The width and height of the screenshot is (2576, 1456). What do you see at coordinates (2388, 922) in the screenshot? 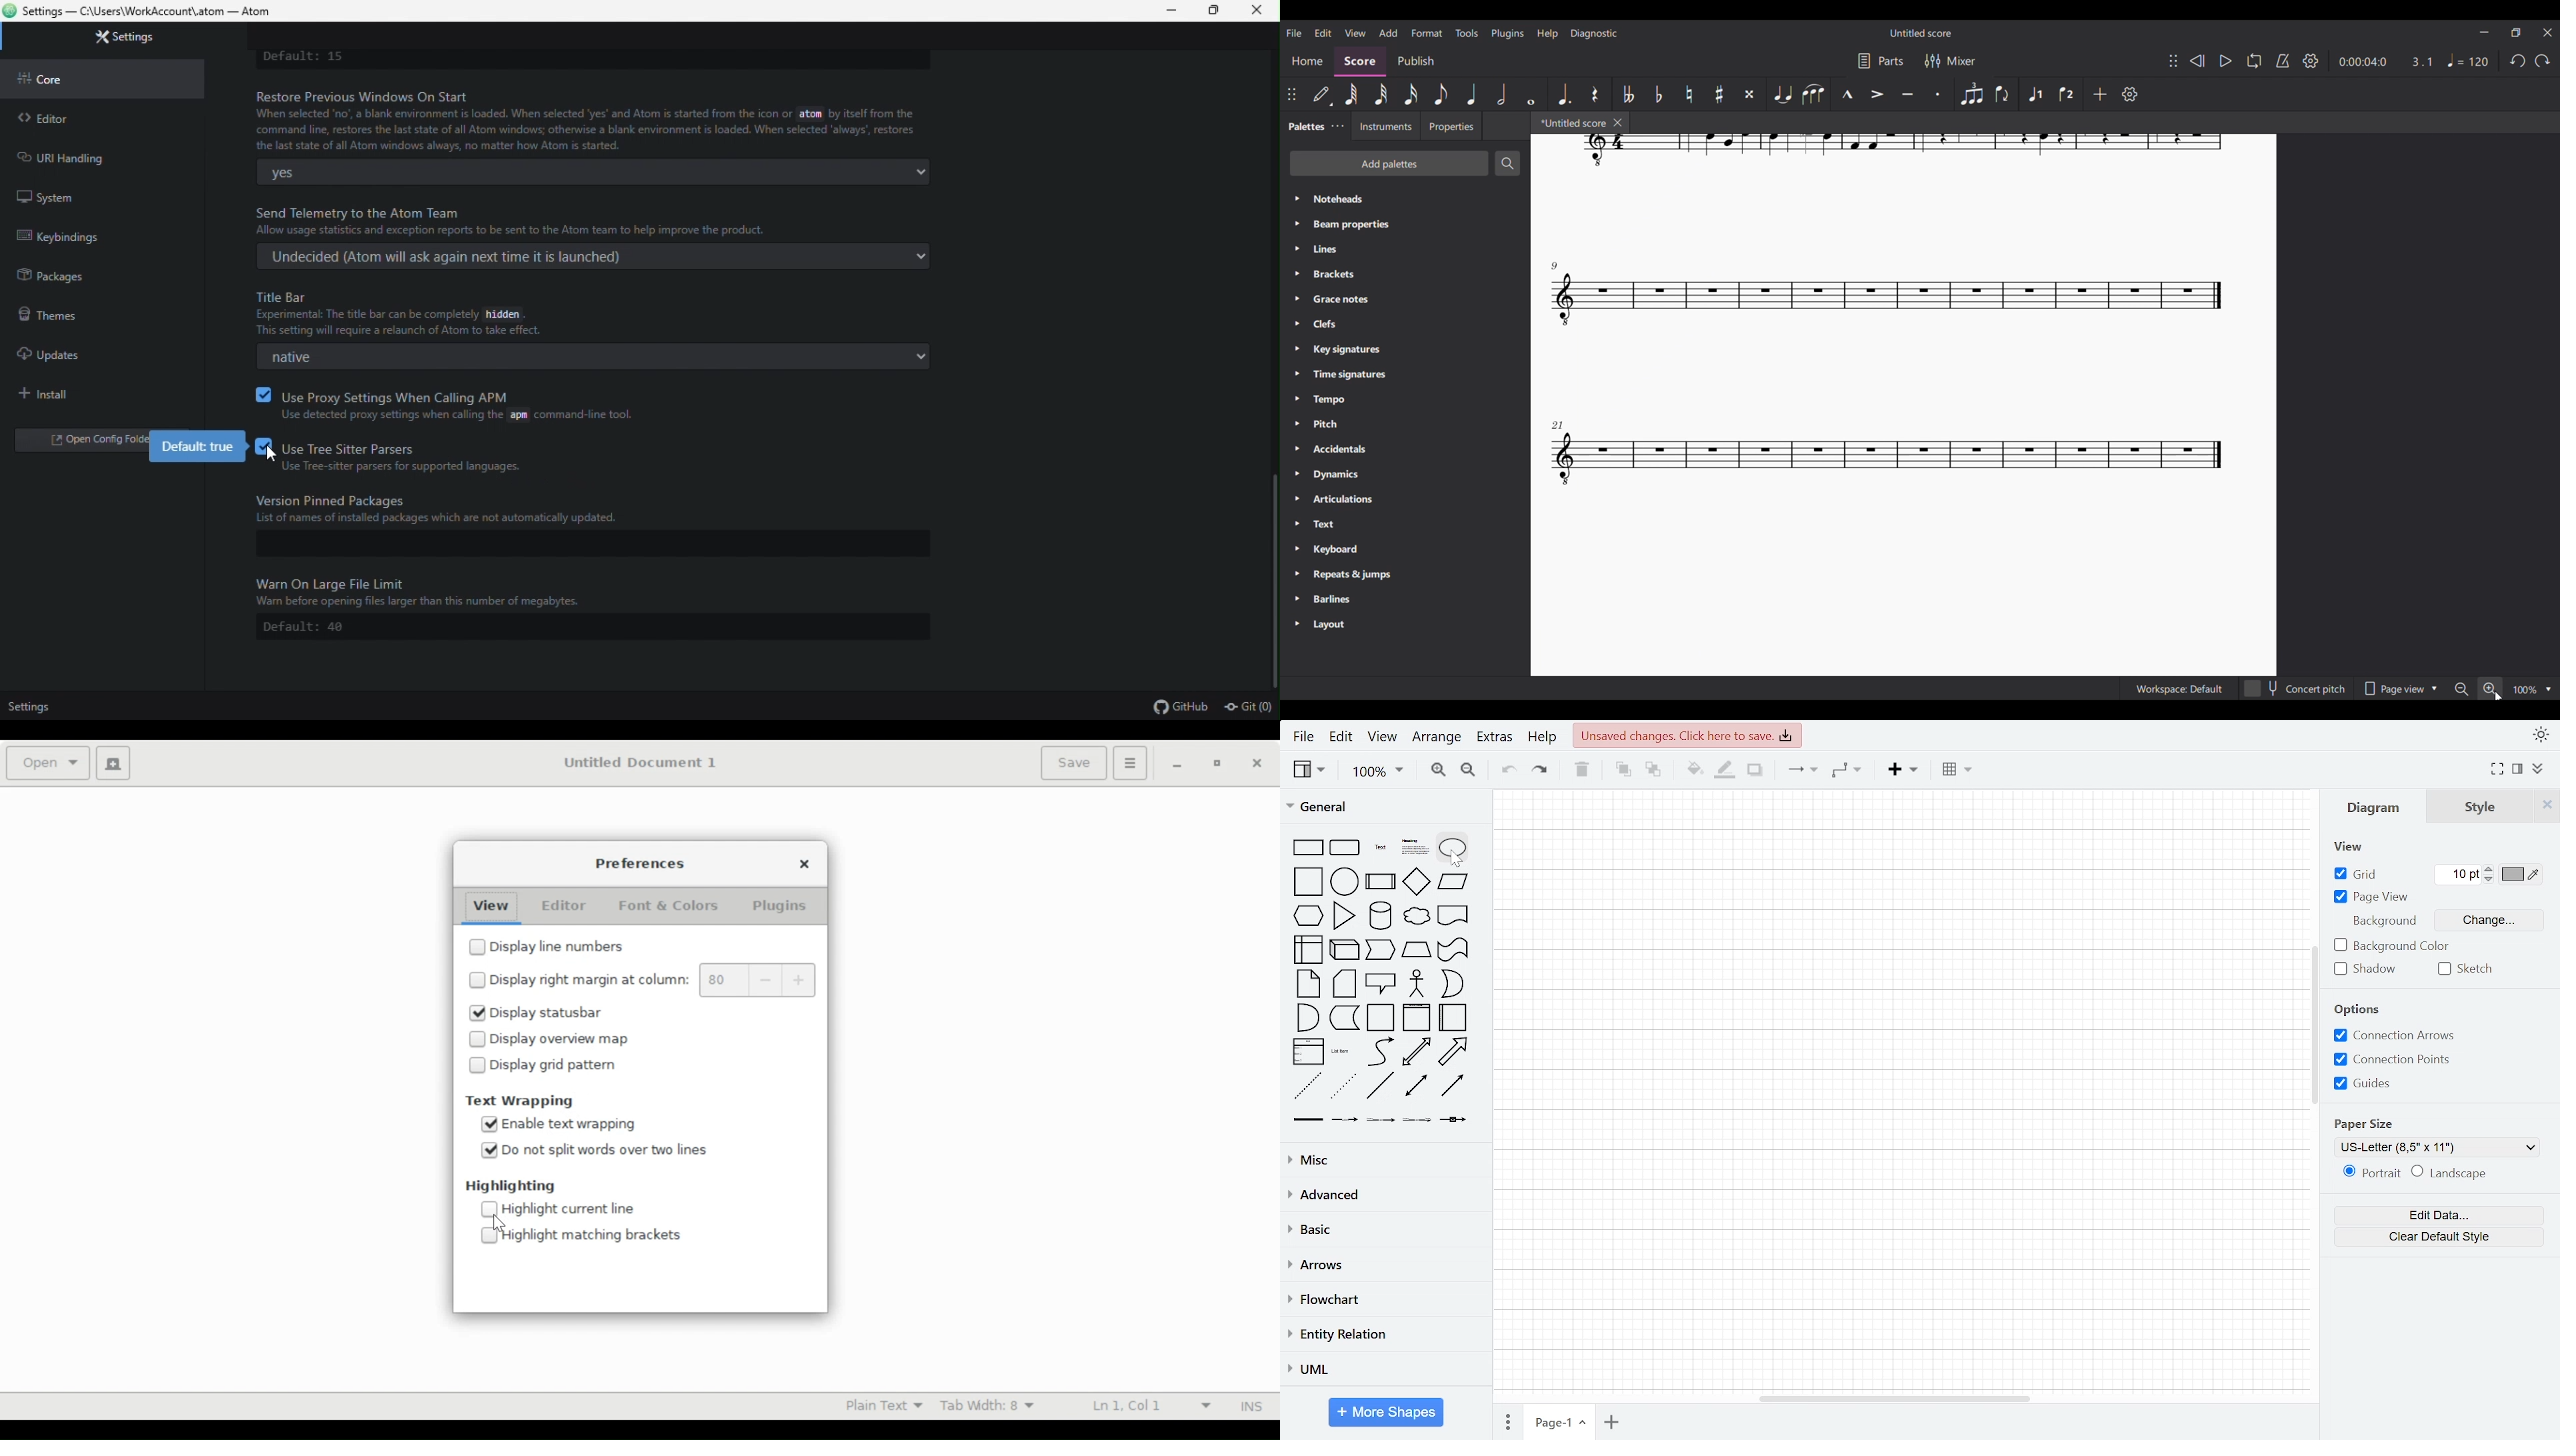
I see `background` at bounding box center [2388, 922].